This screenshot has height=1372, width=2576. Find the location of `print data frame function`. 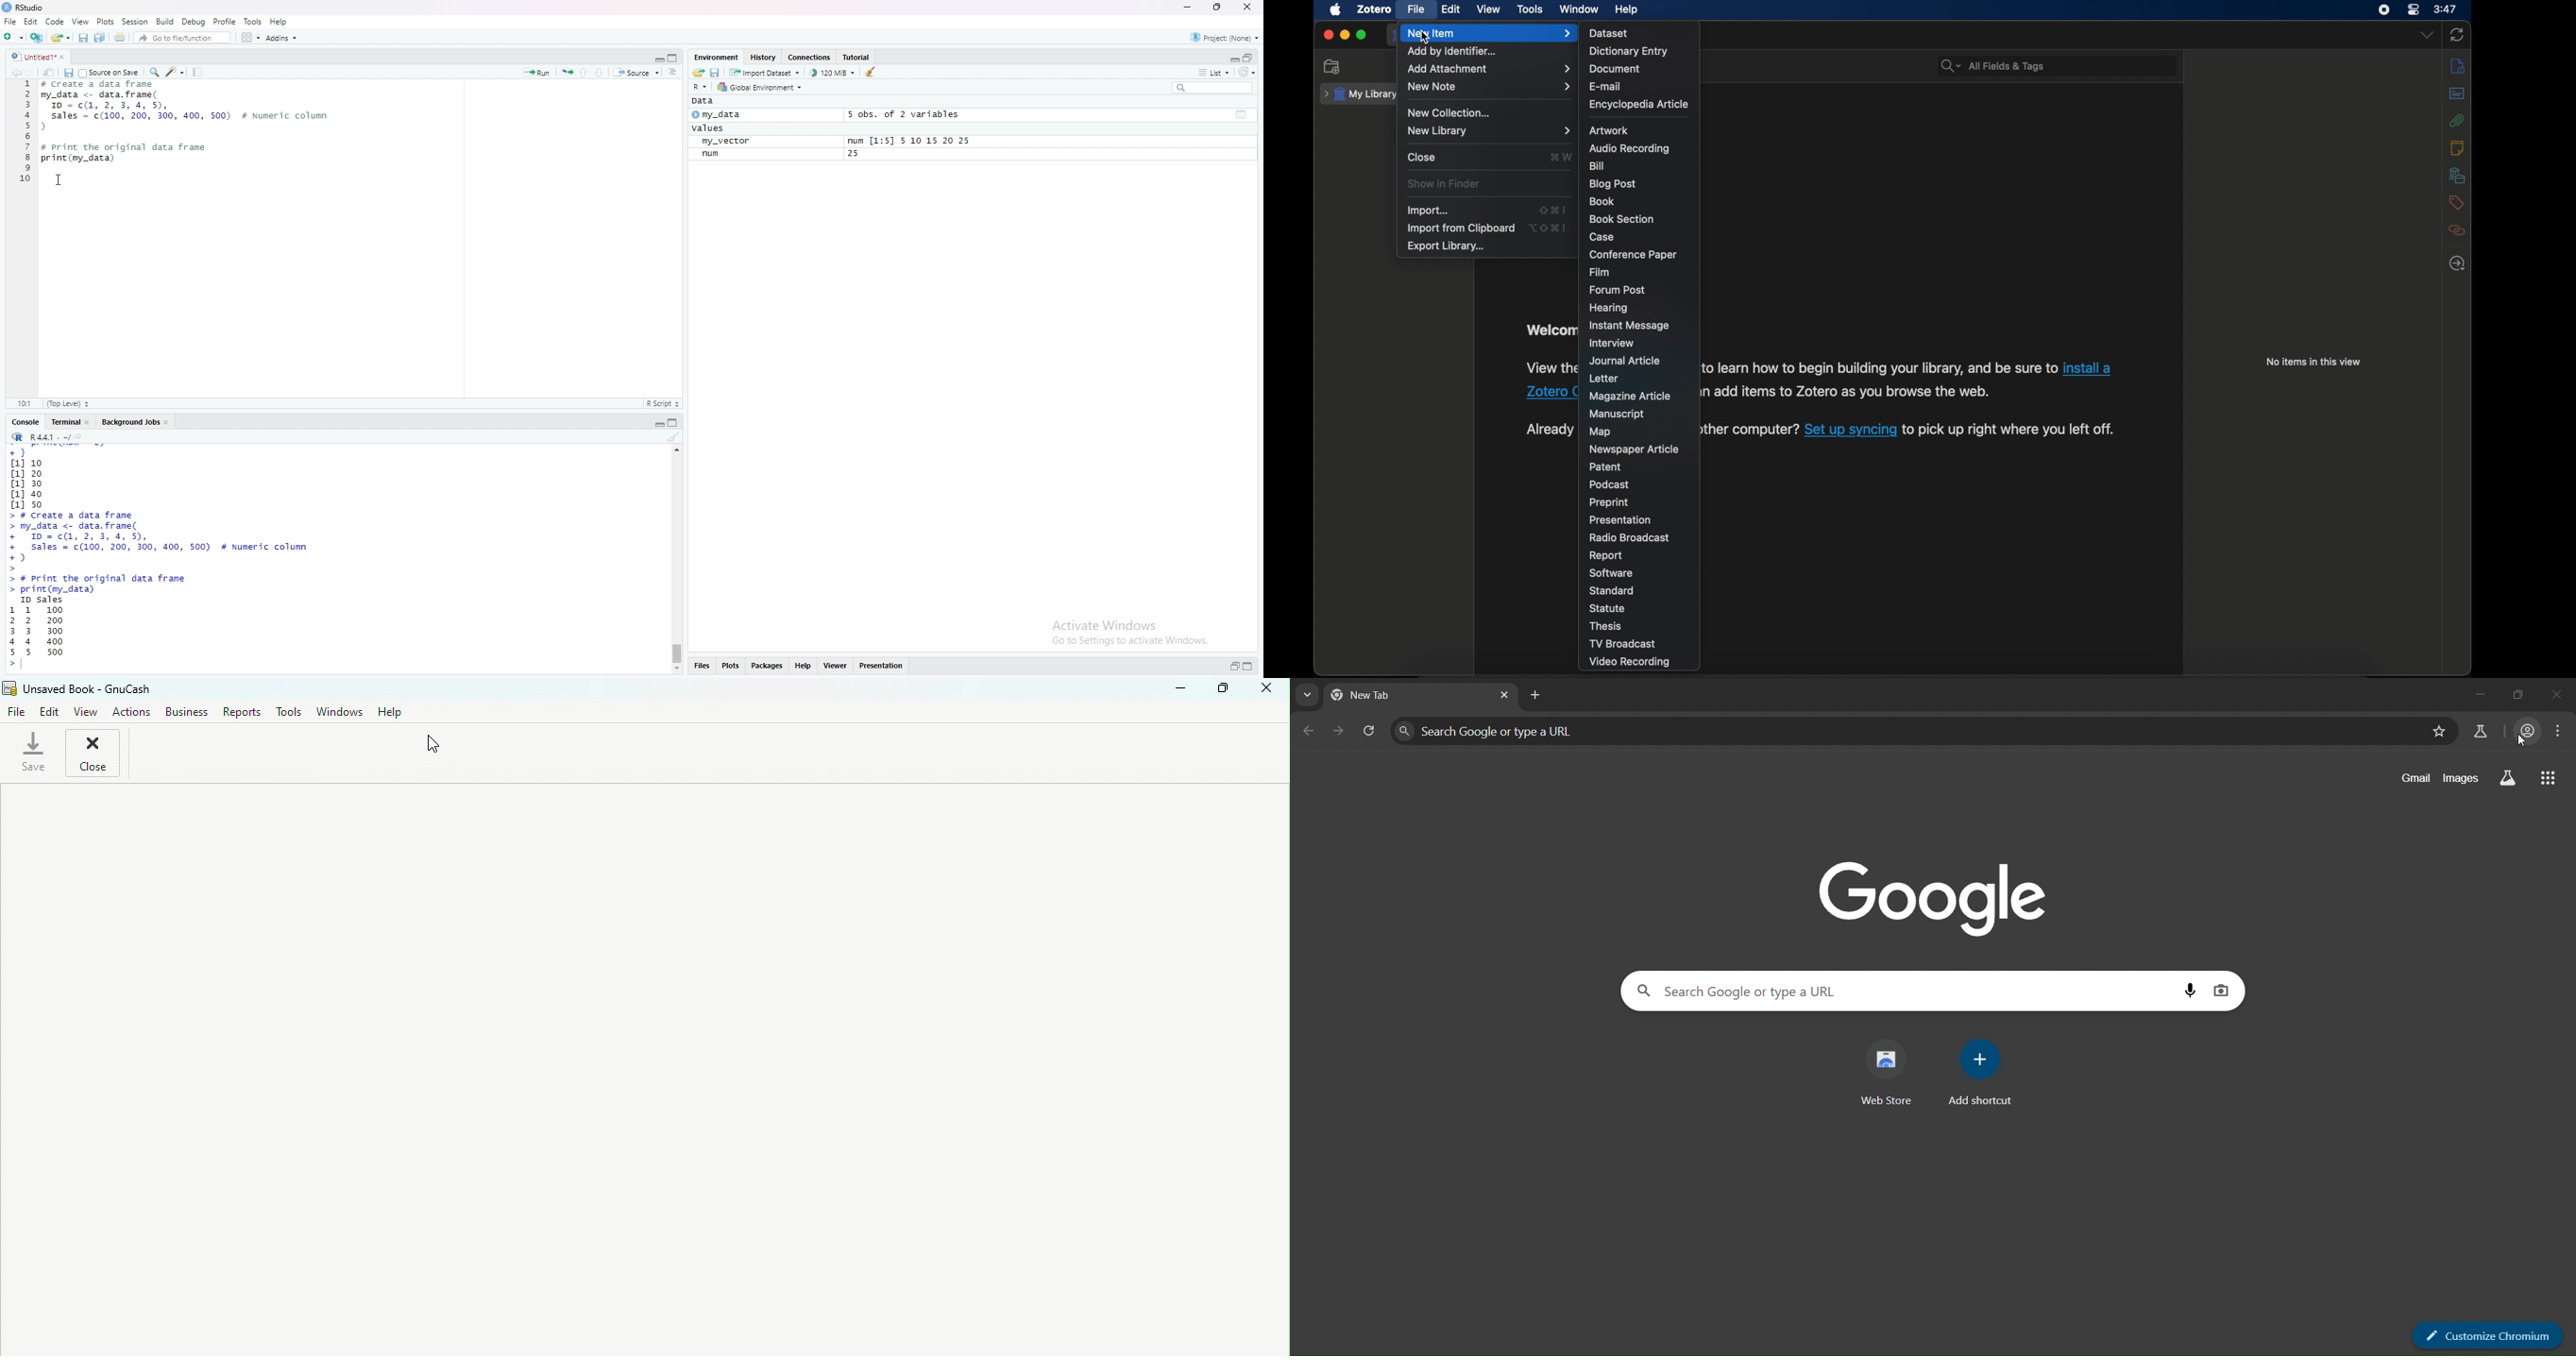

print data frame function is located at coordinates (110, 584).